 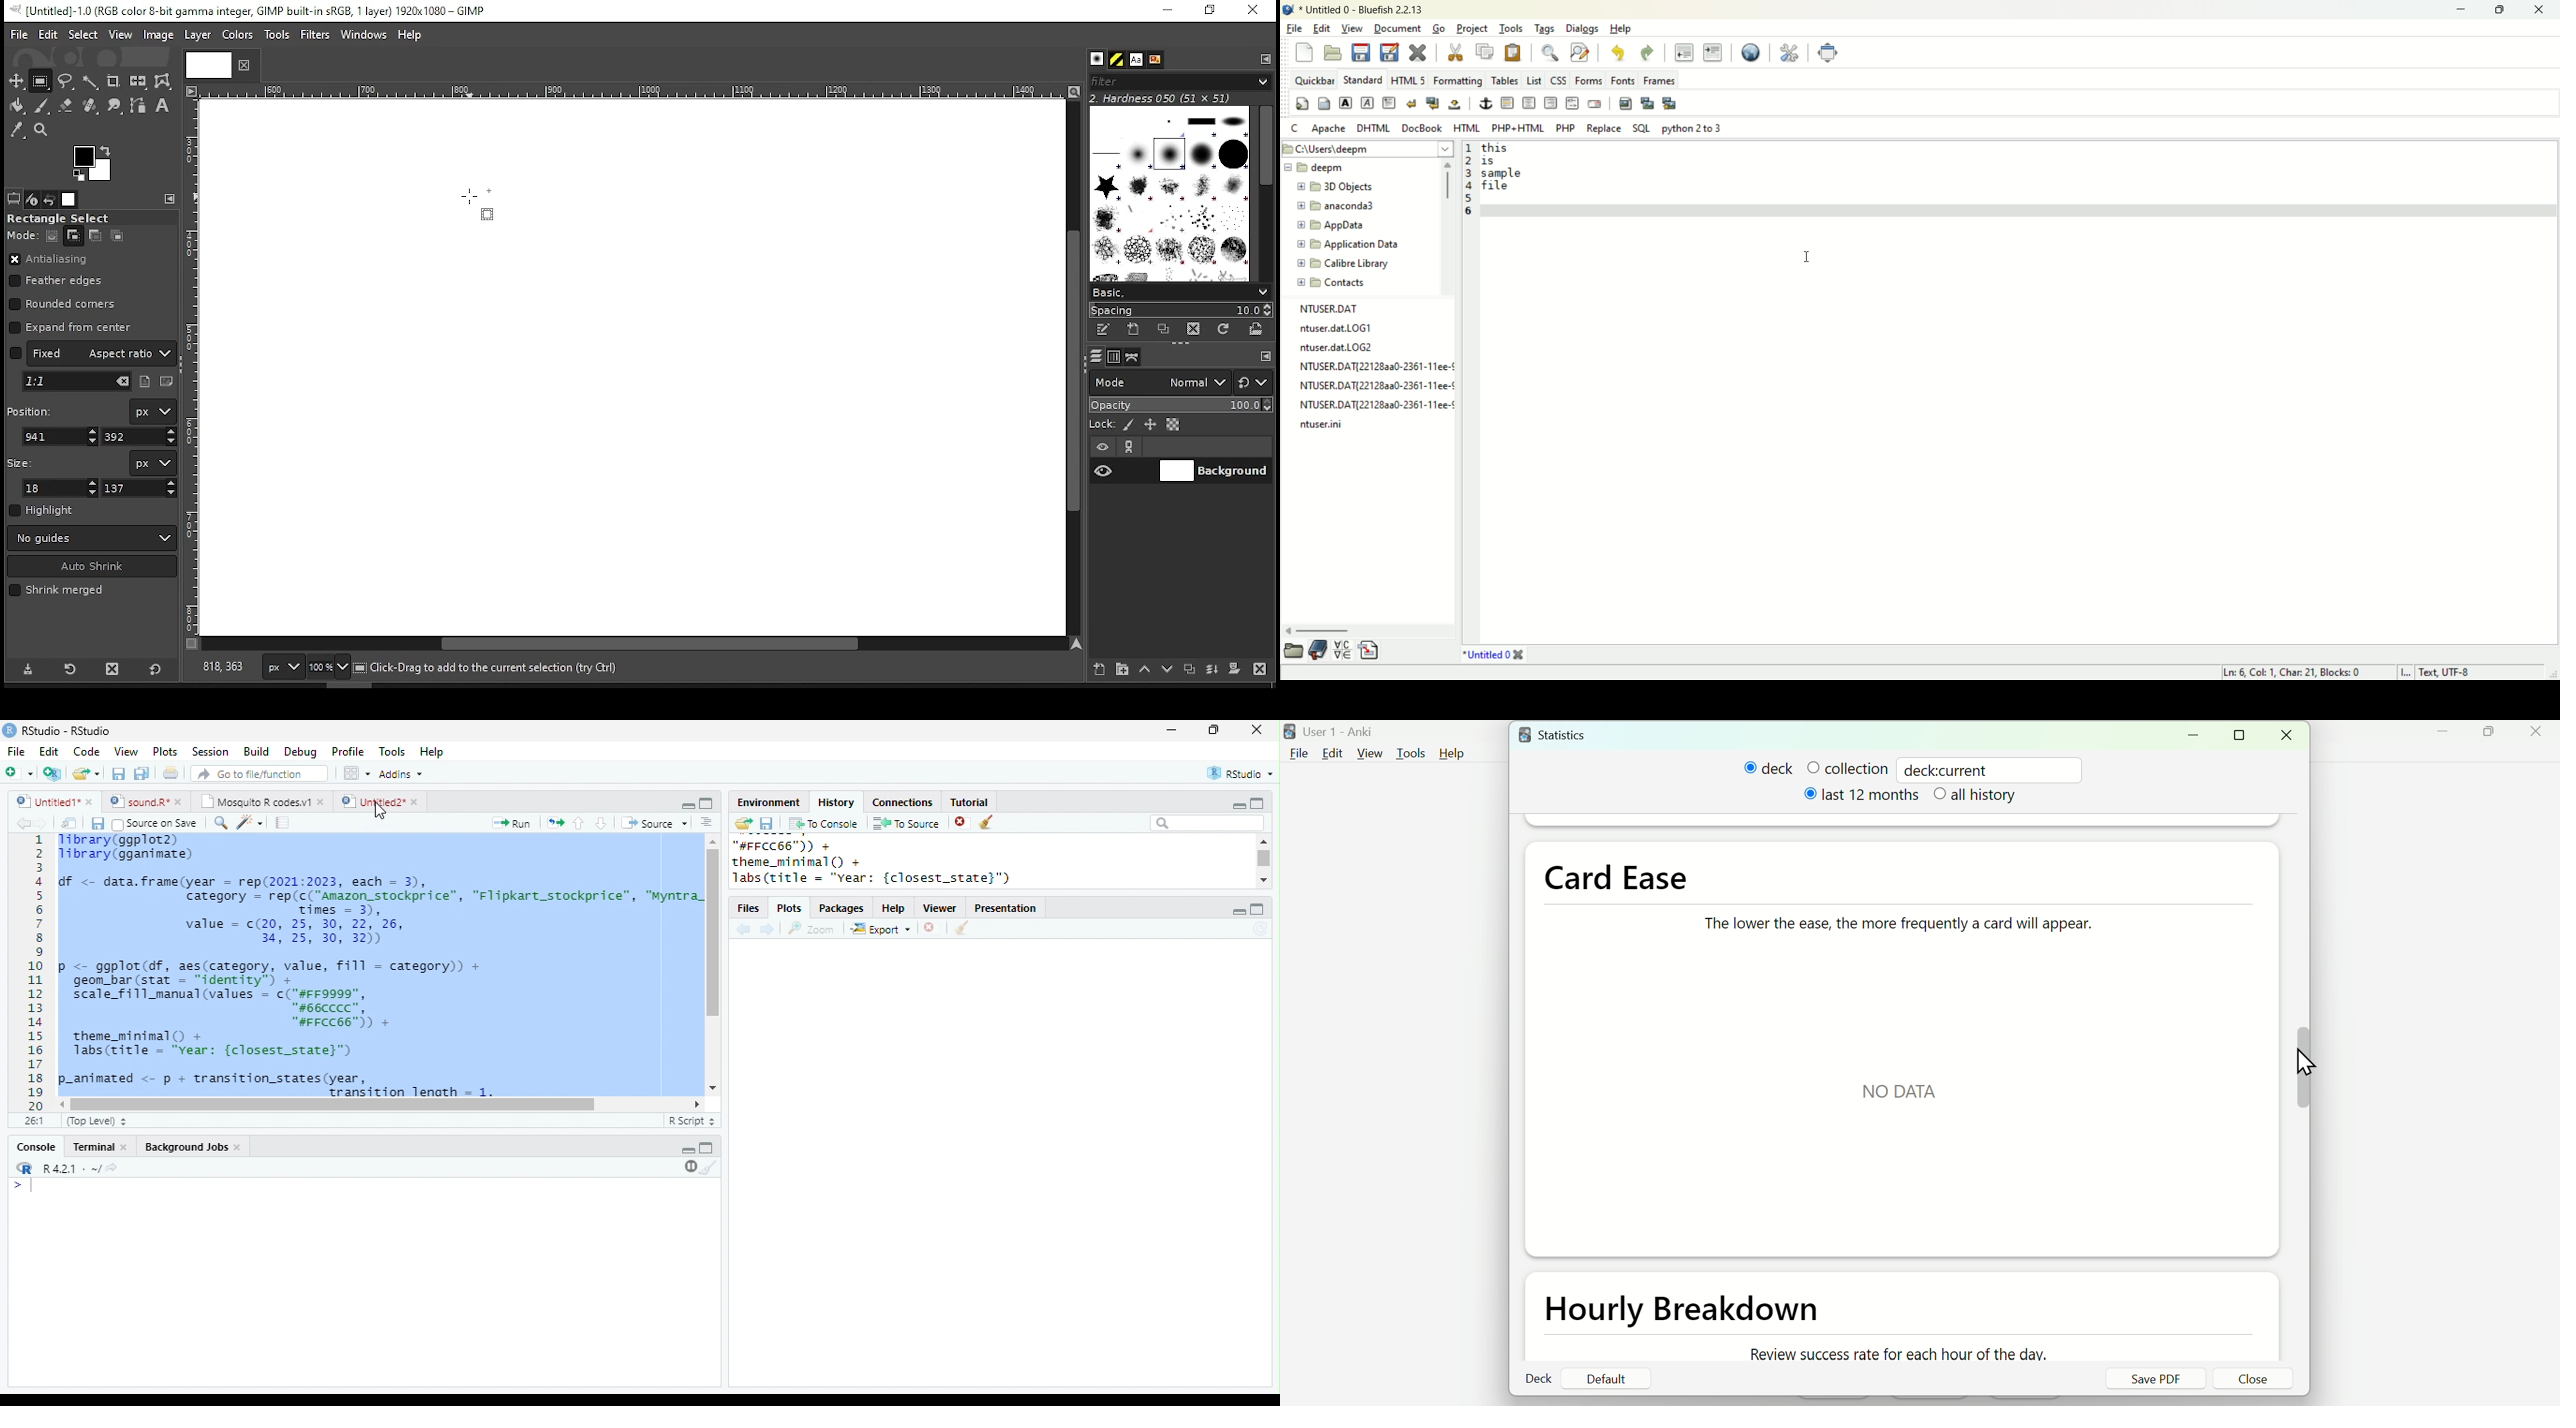 I want to click on pause, so click(x=689, y=1168).